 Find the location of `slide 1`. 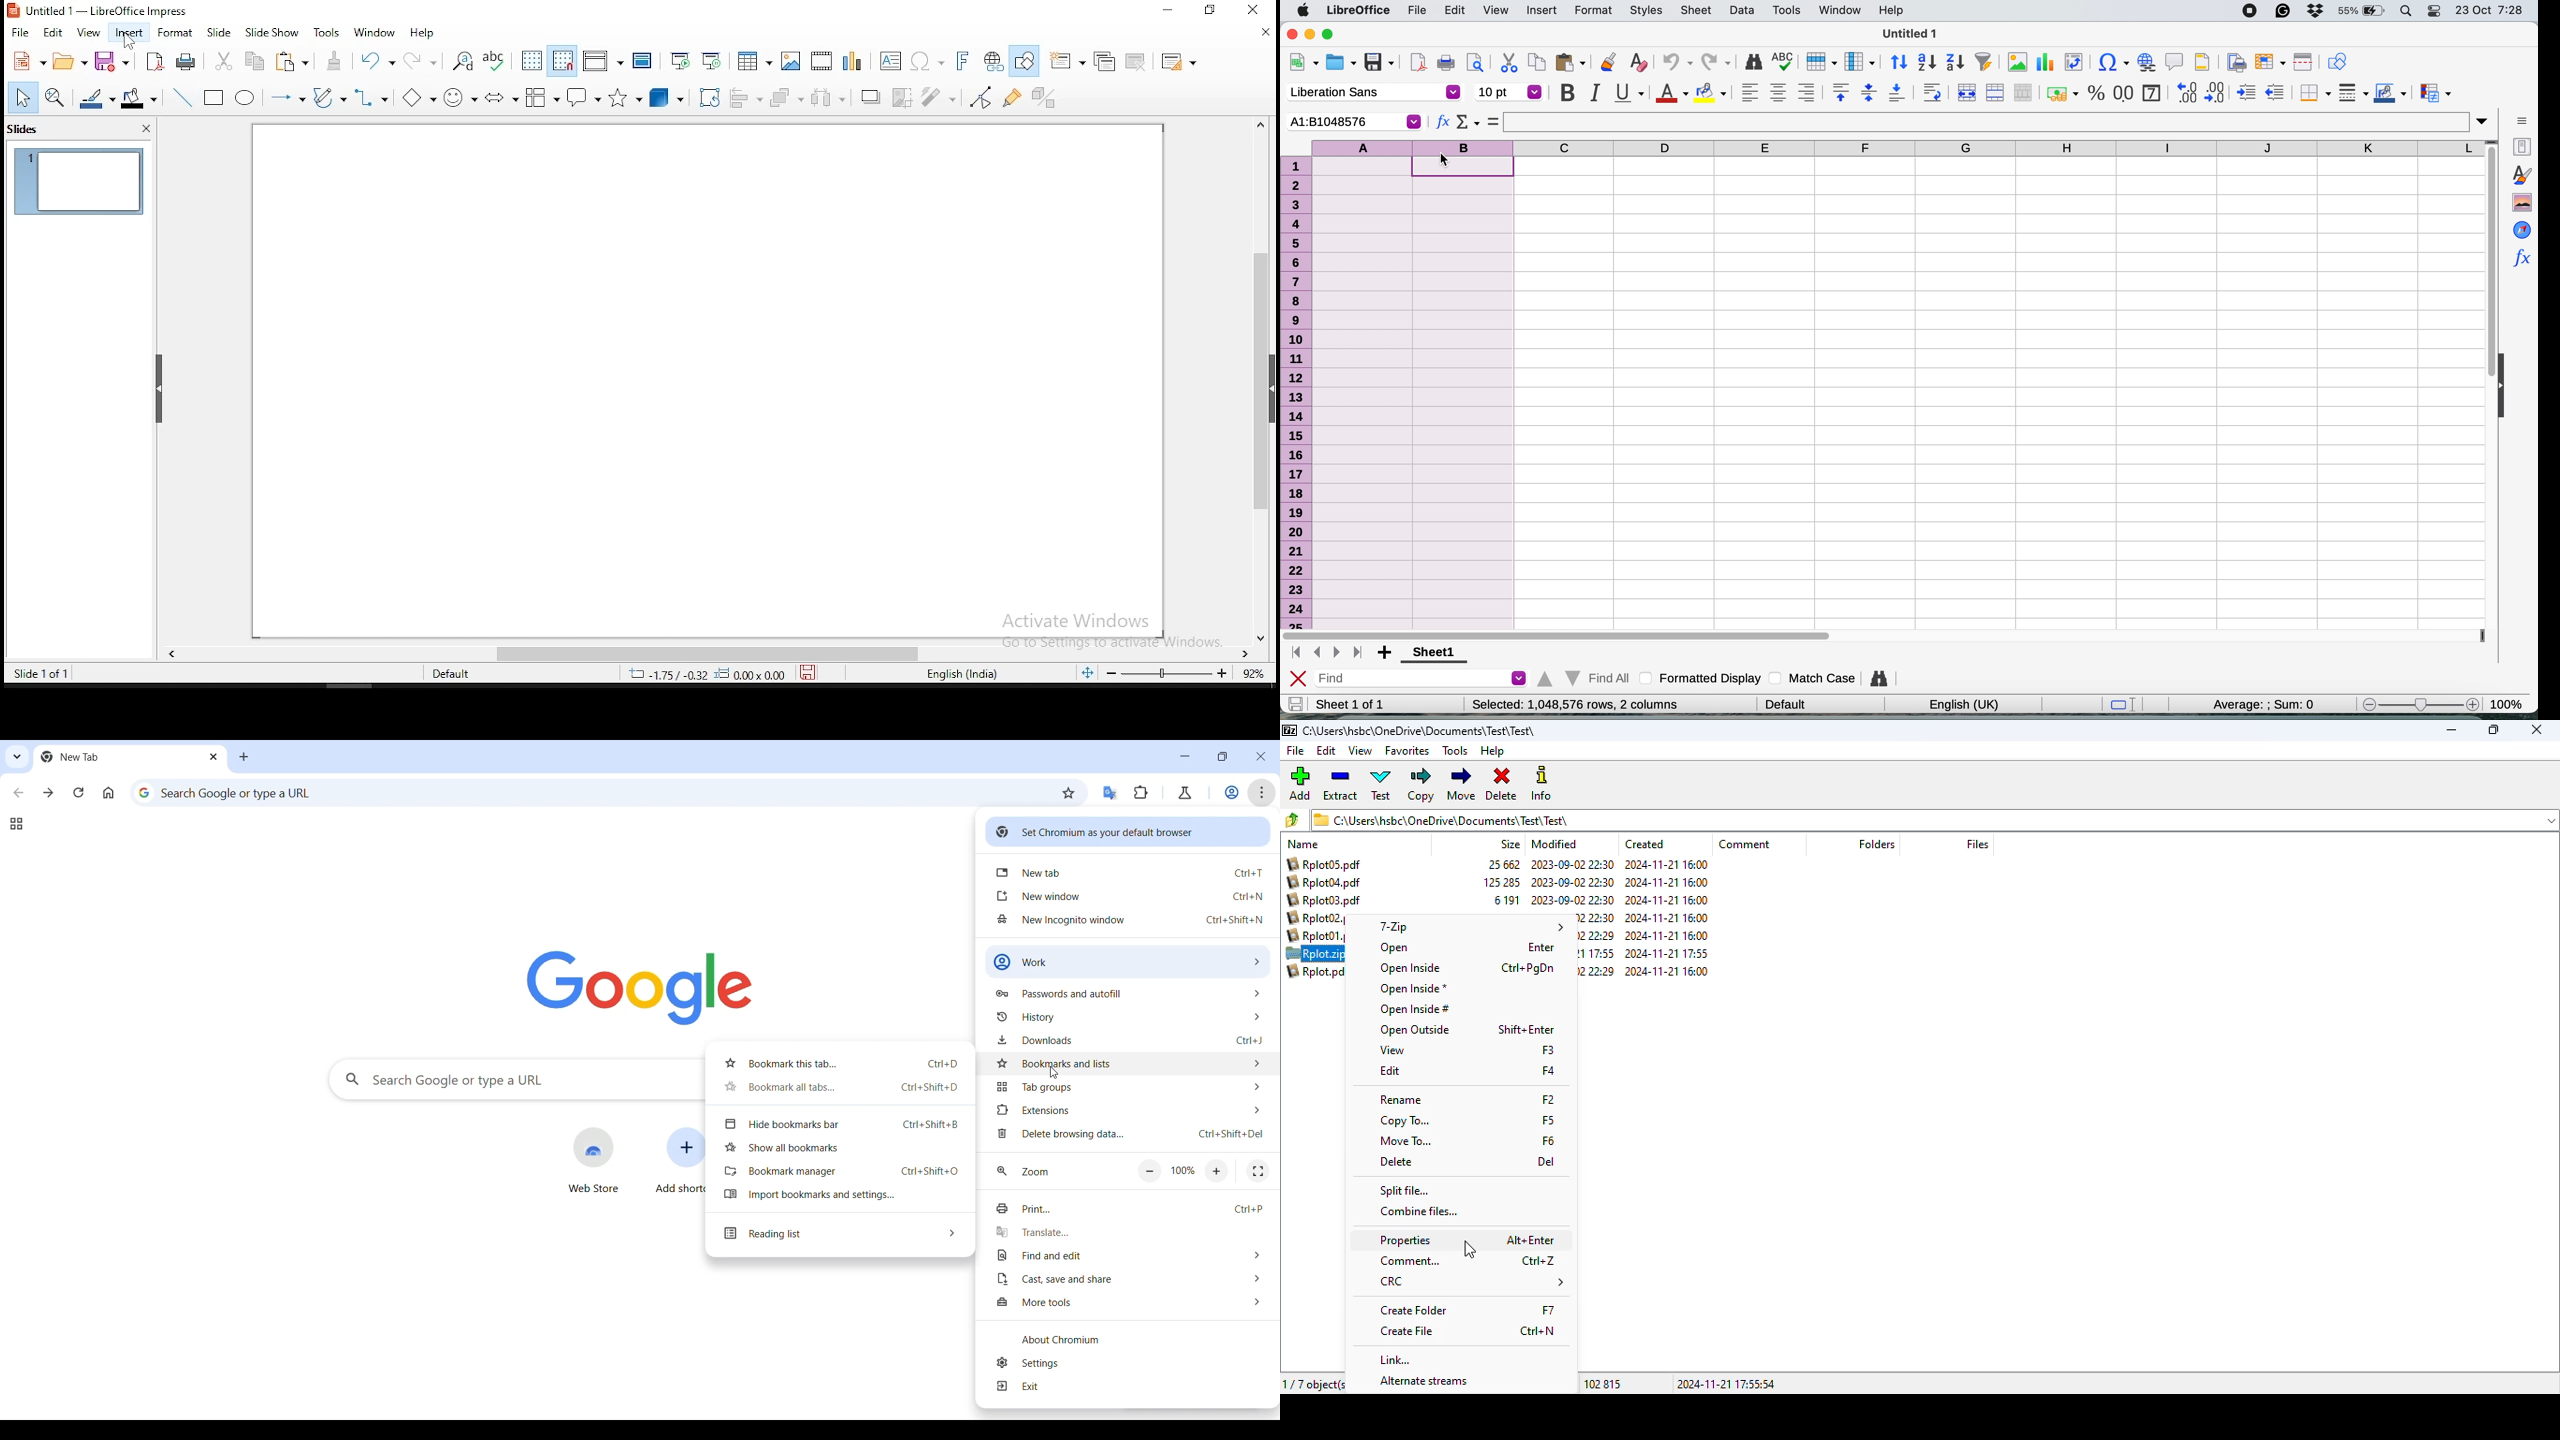

slide 1 is located at coordinates (79, 181).